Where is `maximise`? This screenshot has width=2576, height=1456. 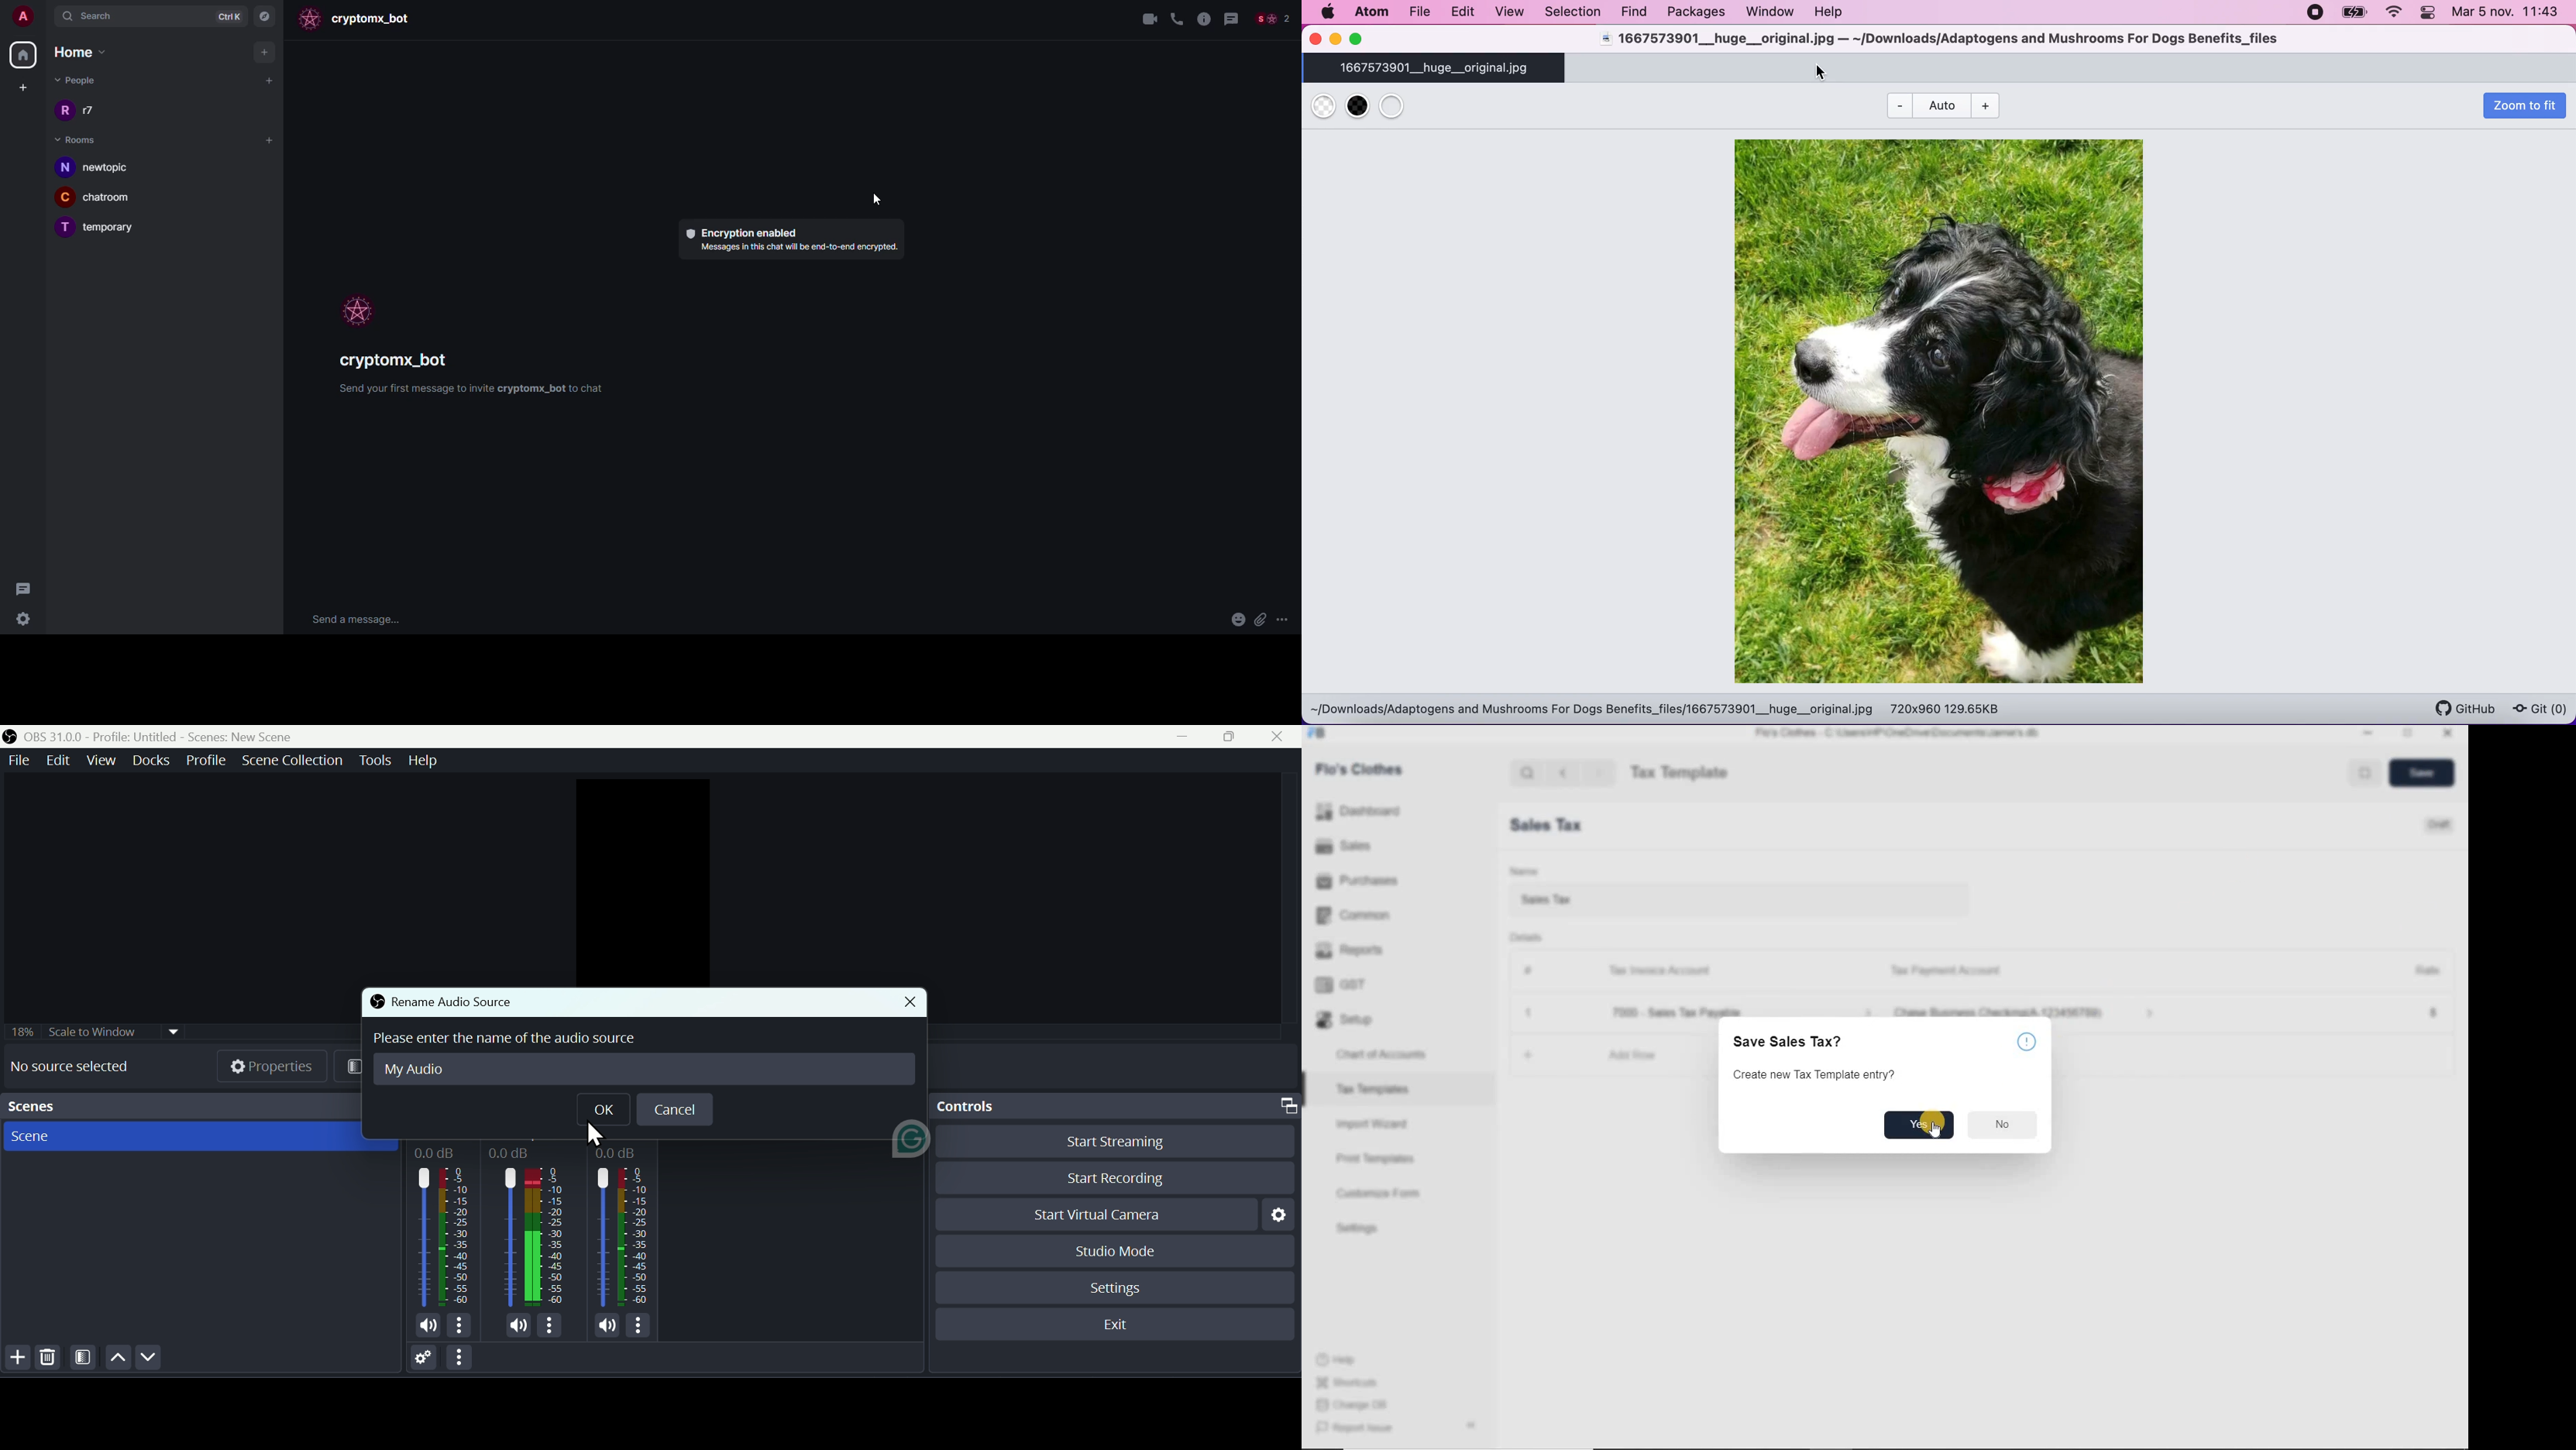
maximise is located at coordinates (1231, 738).